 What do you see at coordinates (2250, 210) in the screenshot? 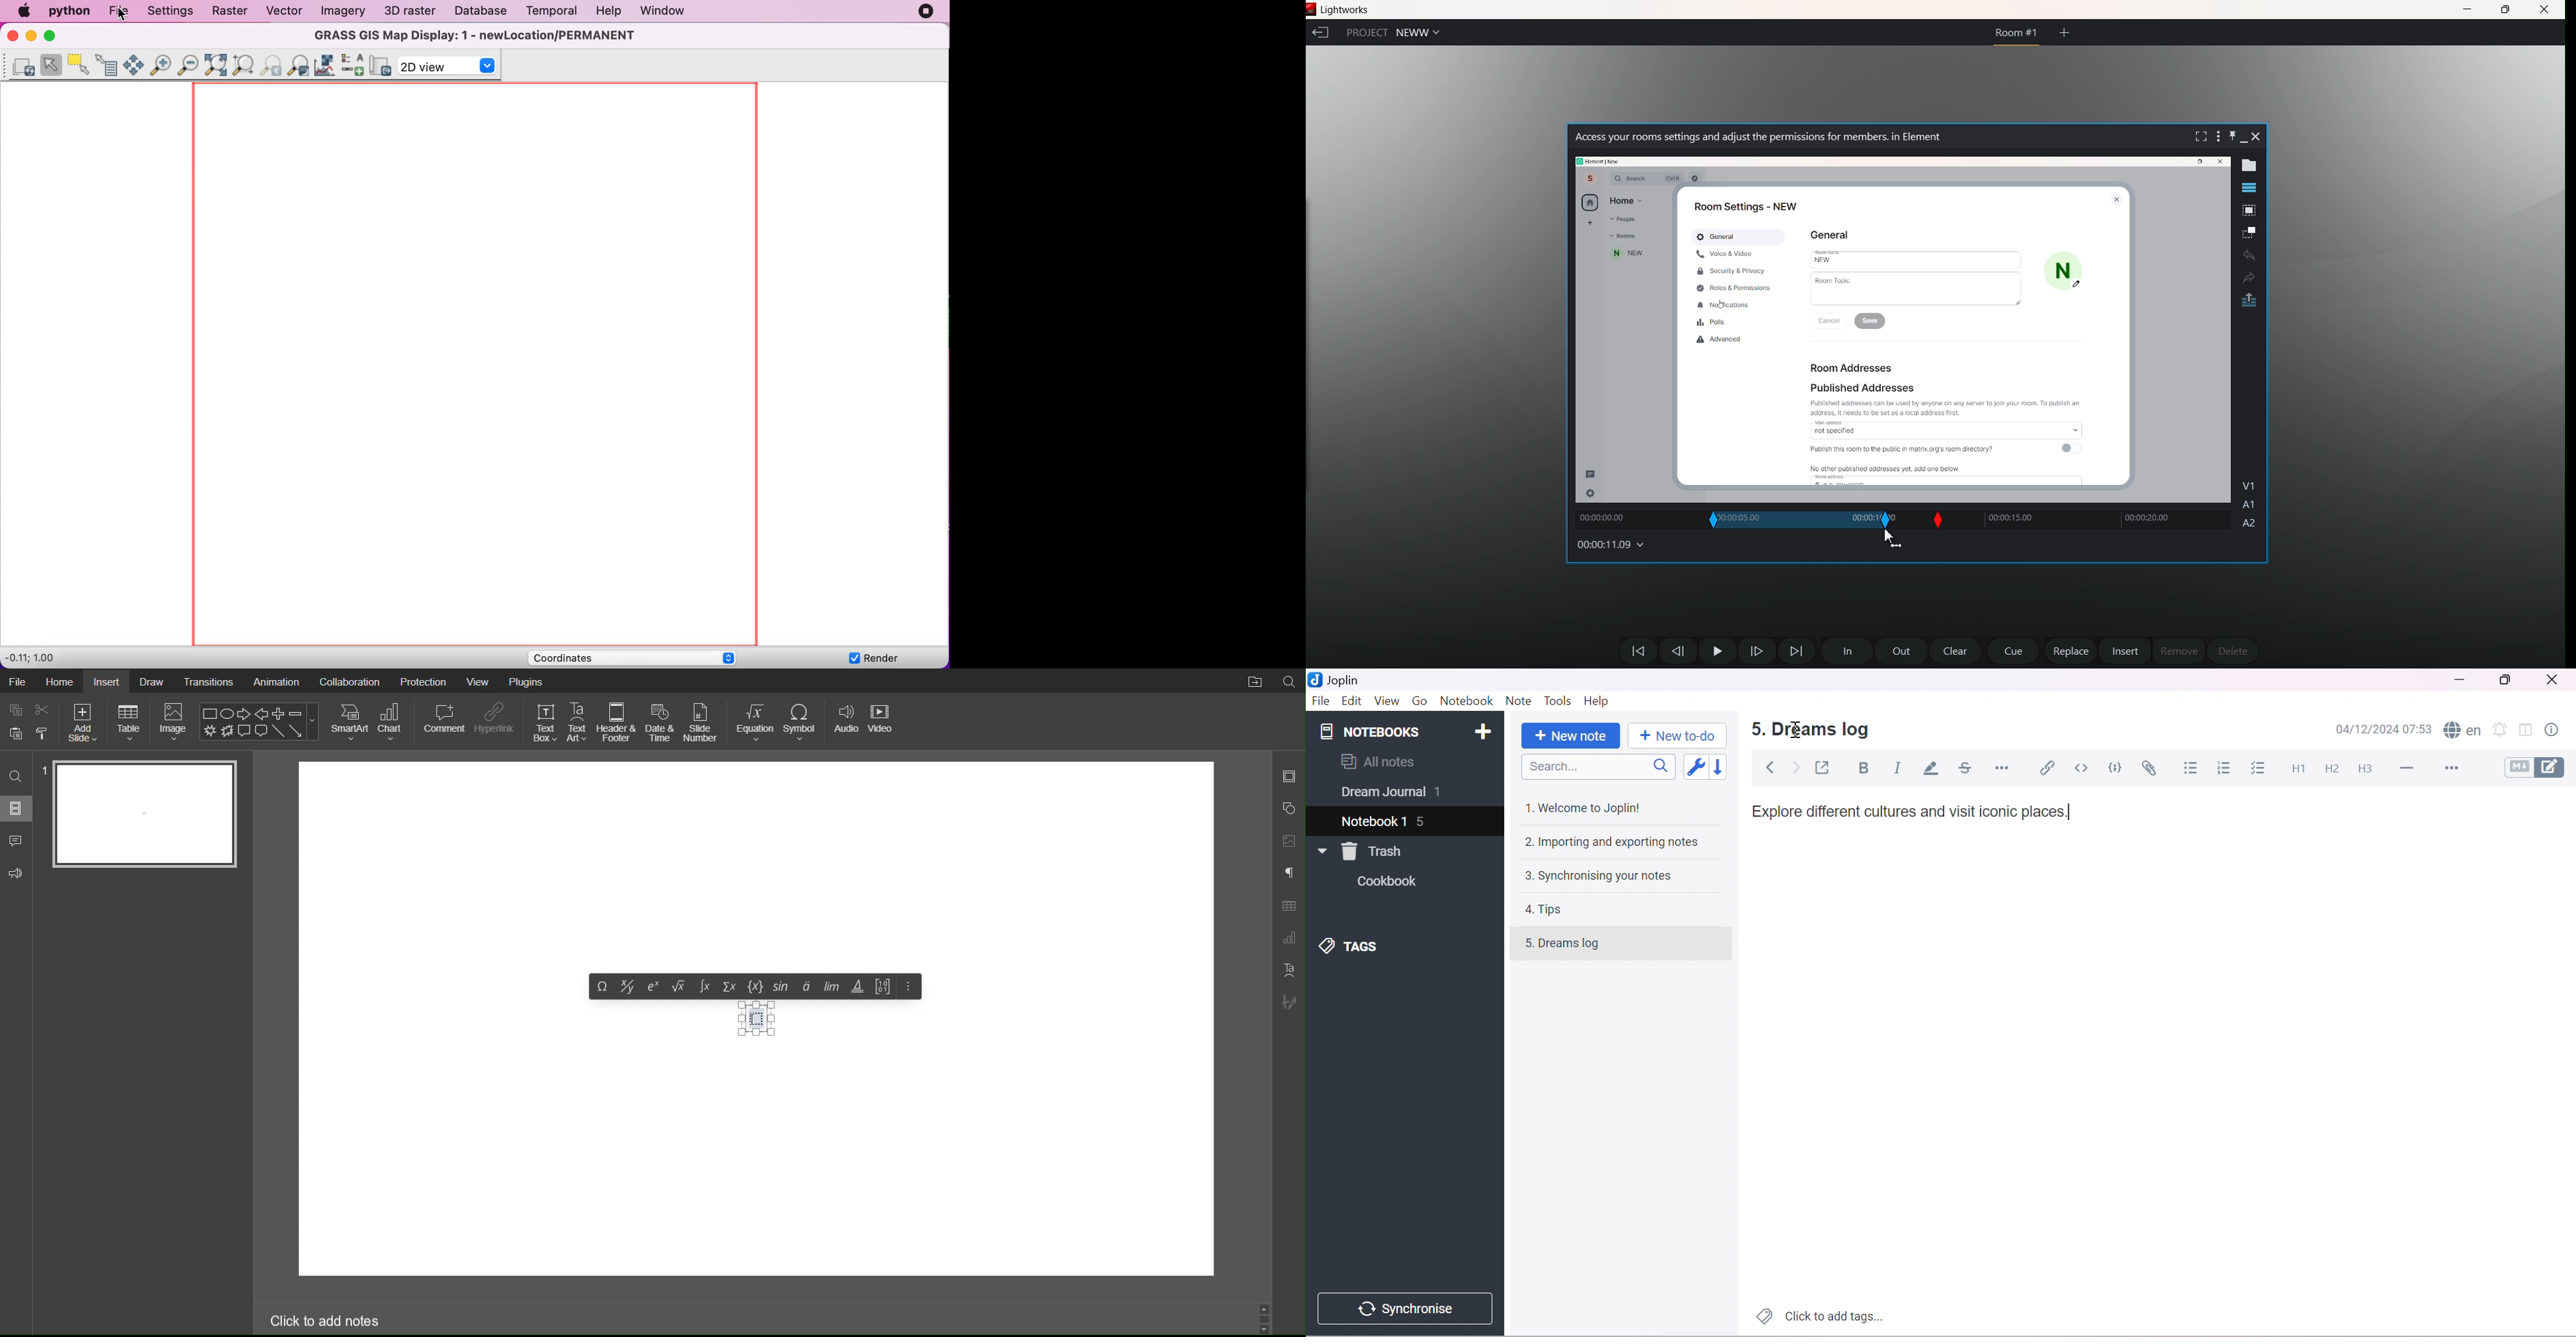
I see `pop out tile` at bounding box center [2250, 210].